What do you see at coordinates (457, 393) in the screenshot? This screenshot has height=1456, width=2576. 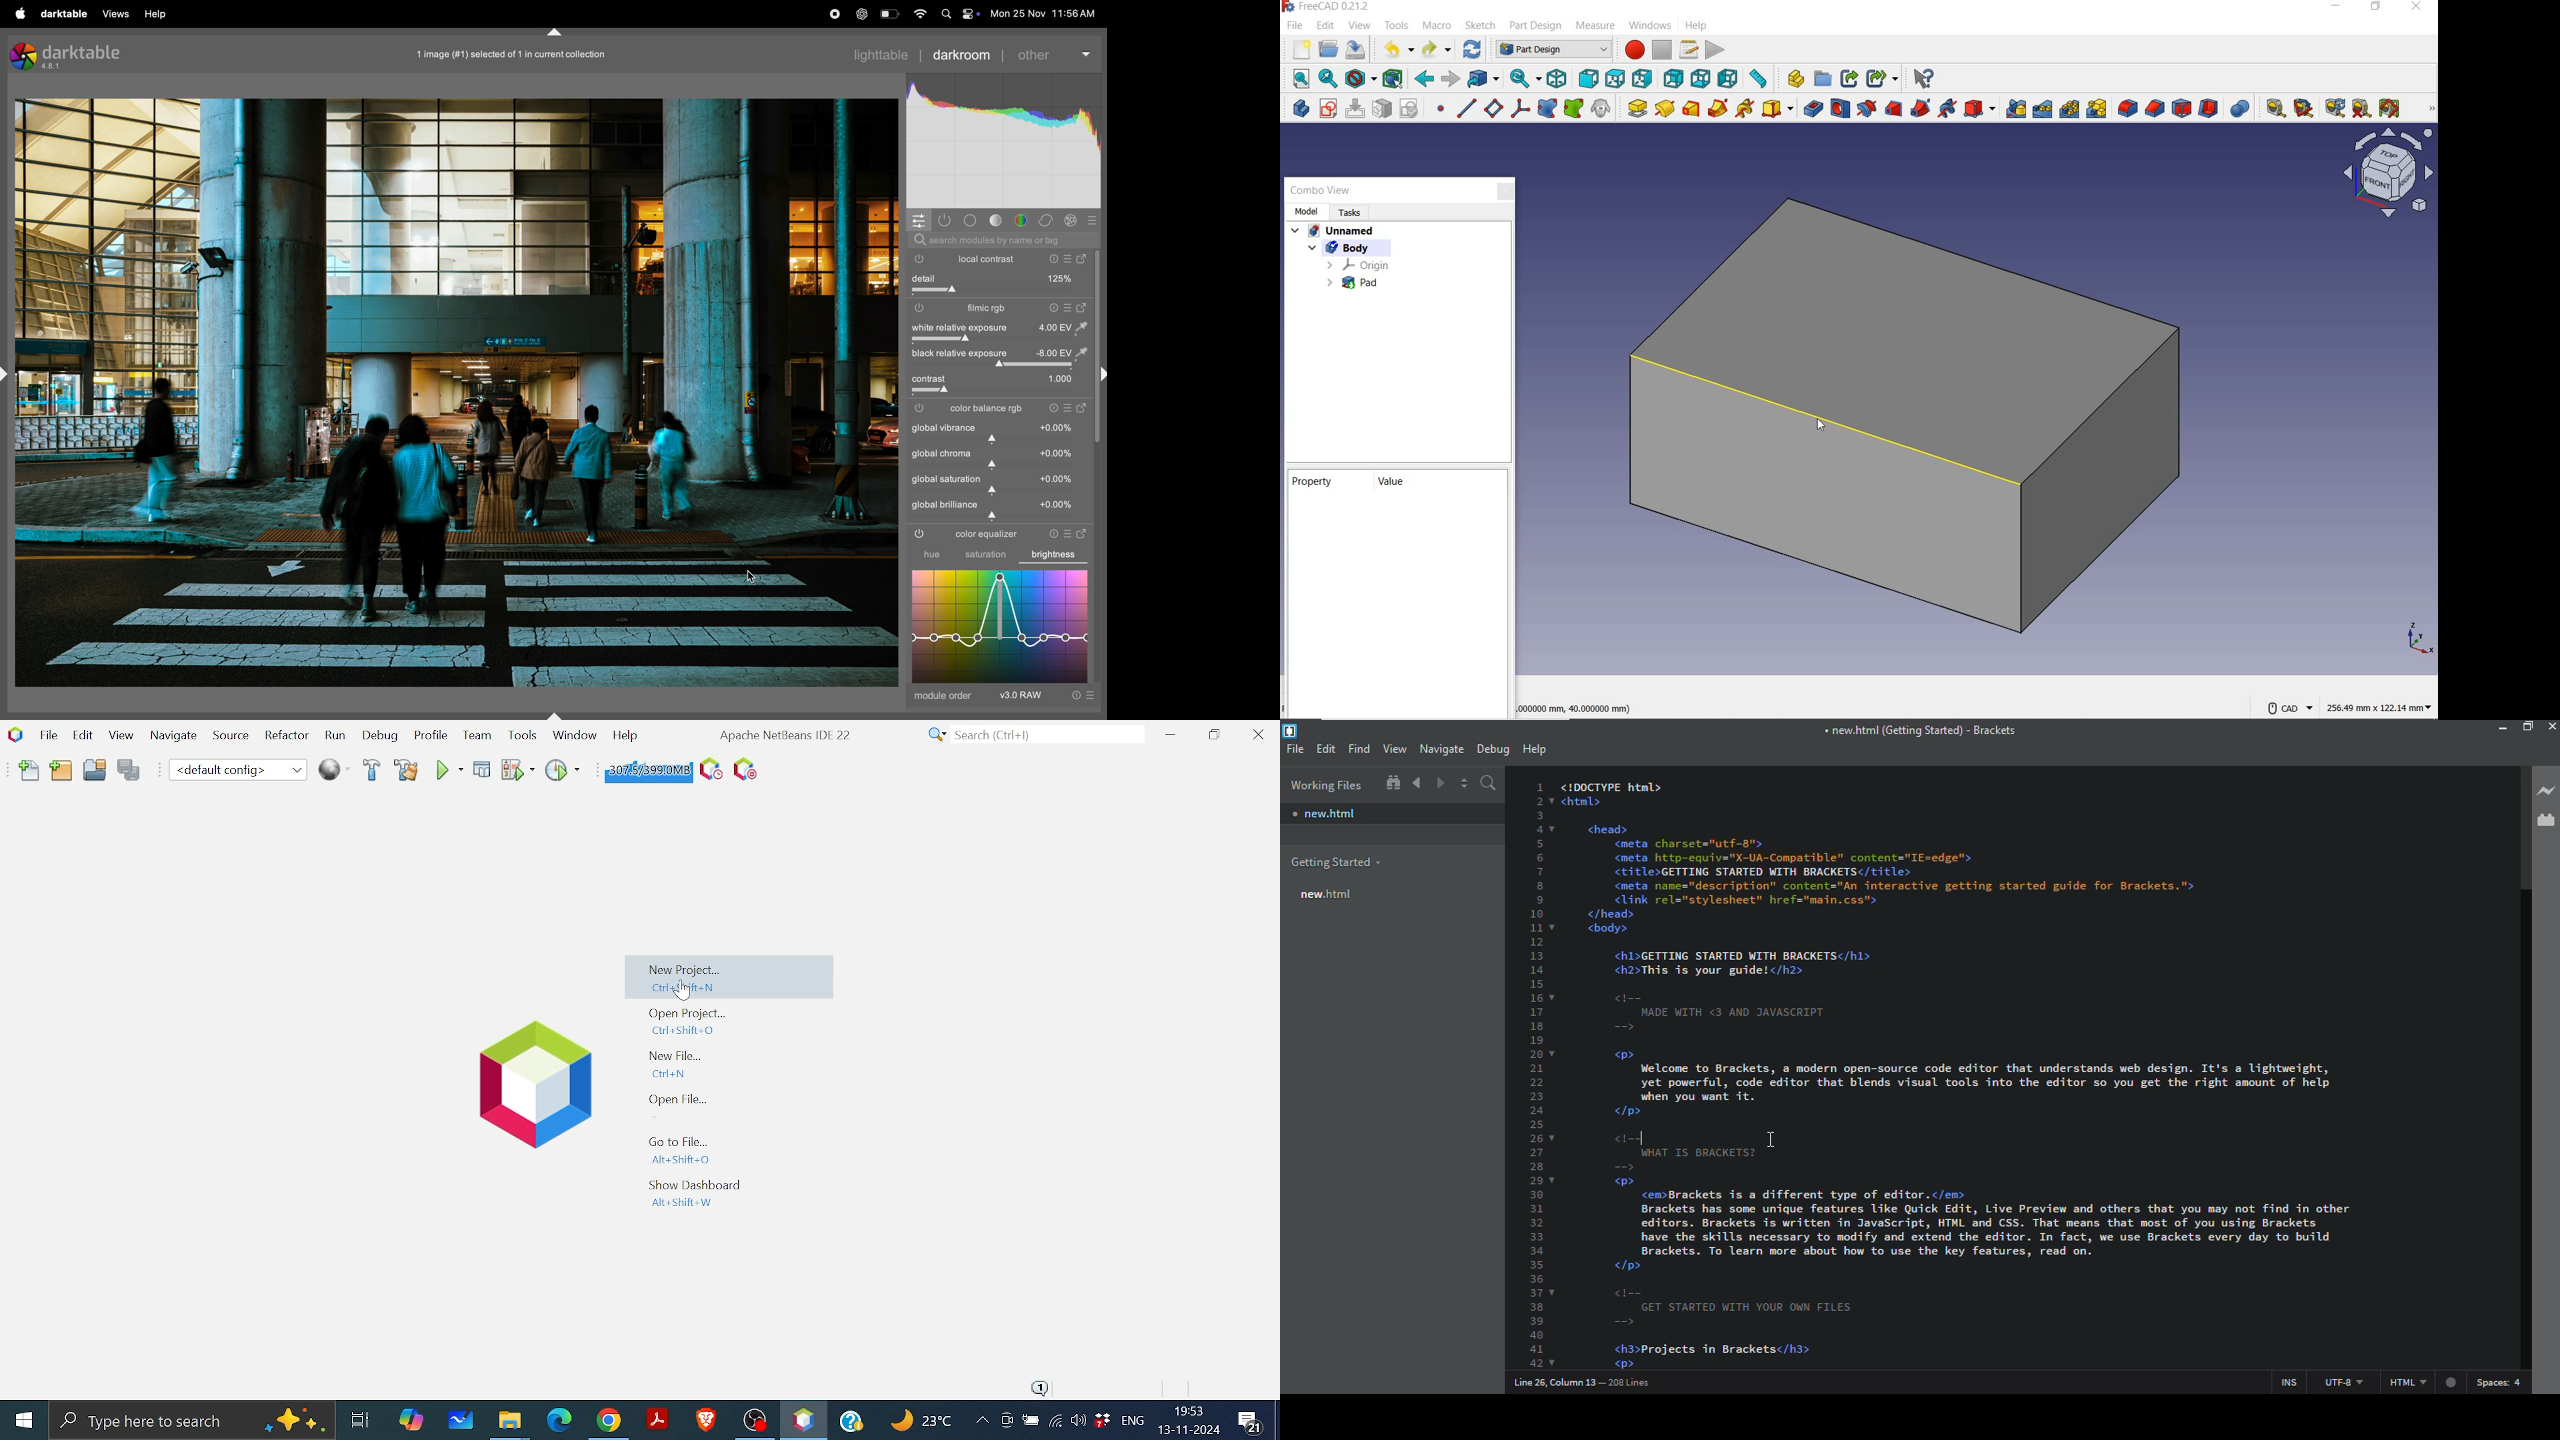 I see `image ` at bounding box center [457, 393].